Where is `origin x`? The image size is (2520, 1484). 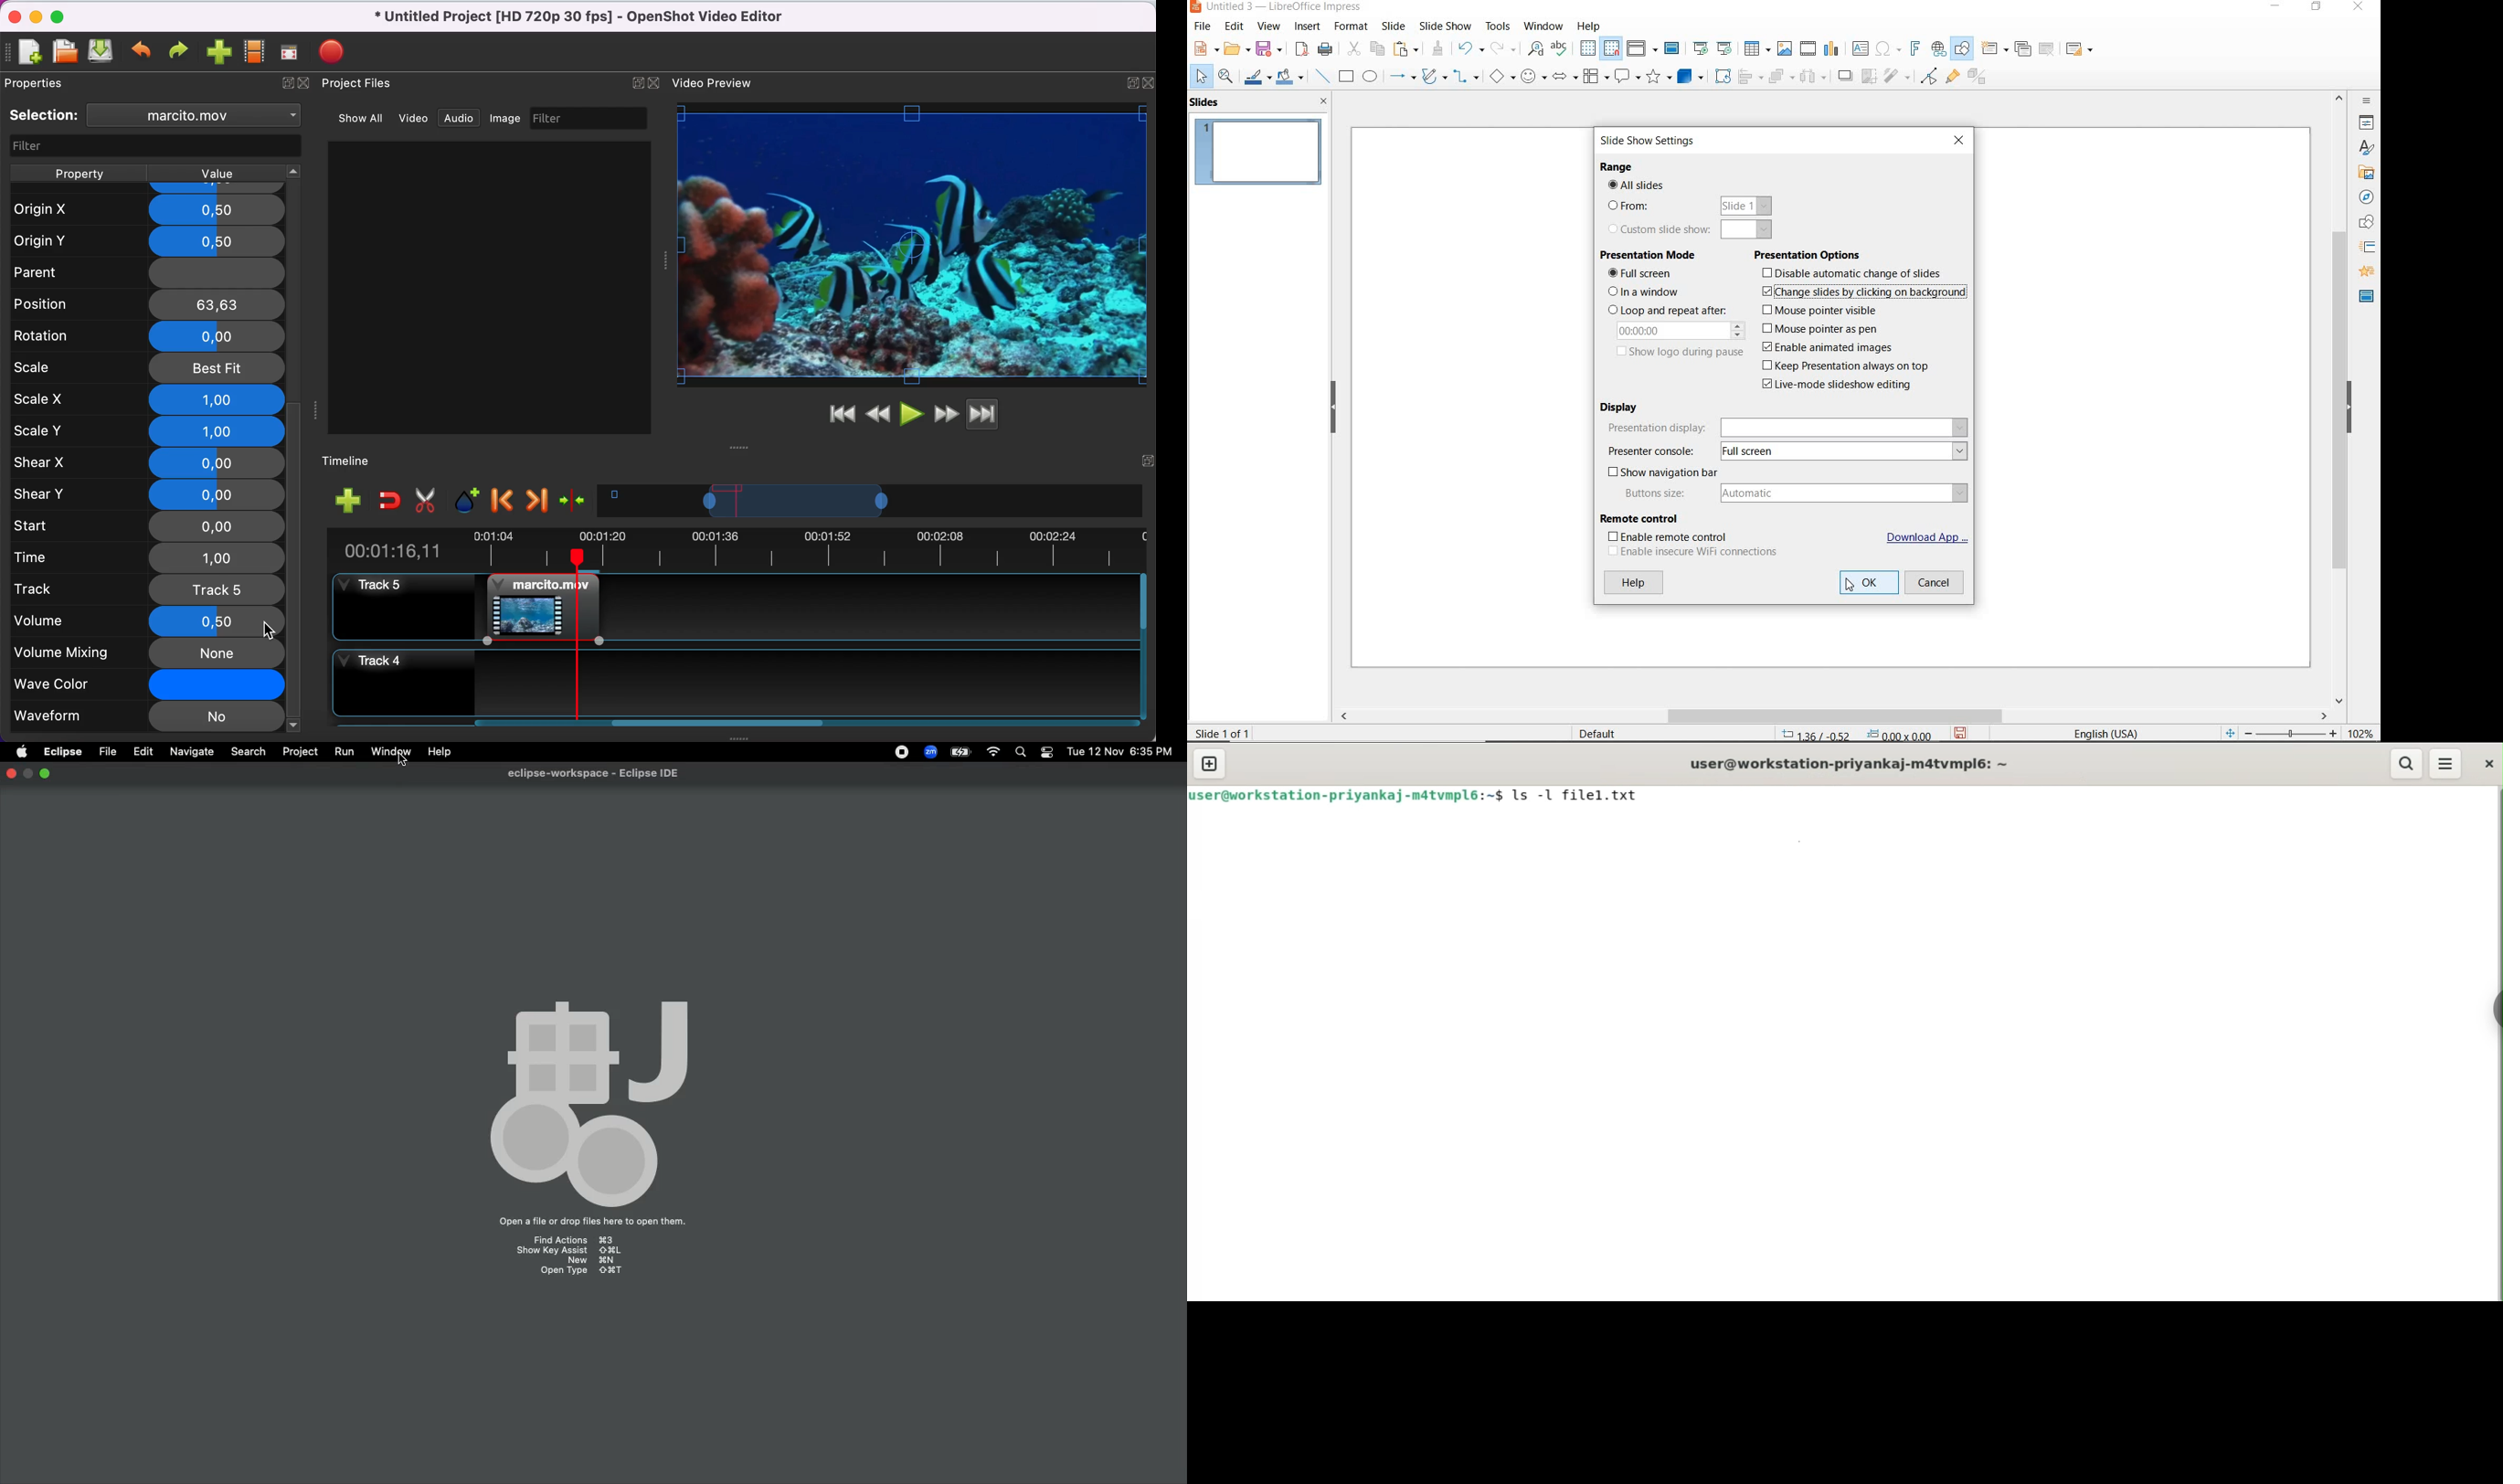 origin x is located at coordinates (145, 206).